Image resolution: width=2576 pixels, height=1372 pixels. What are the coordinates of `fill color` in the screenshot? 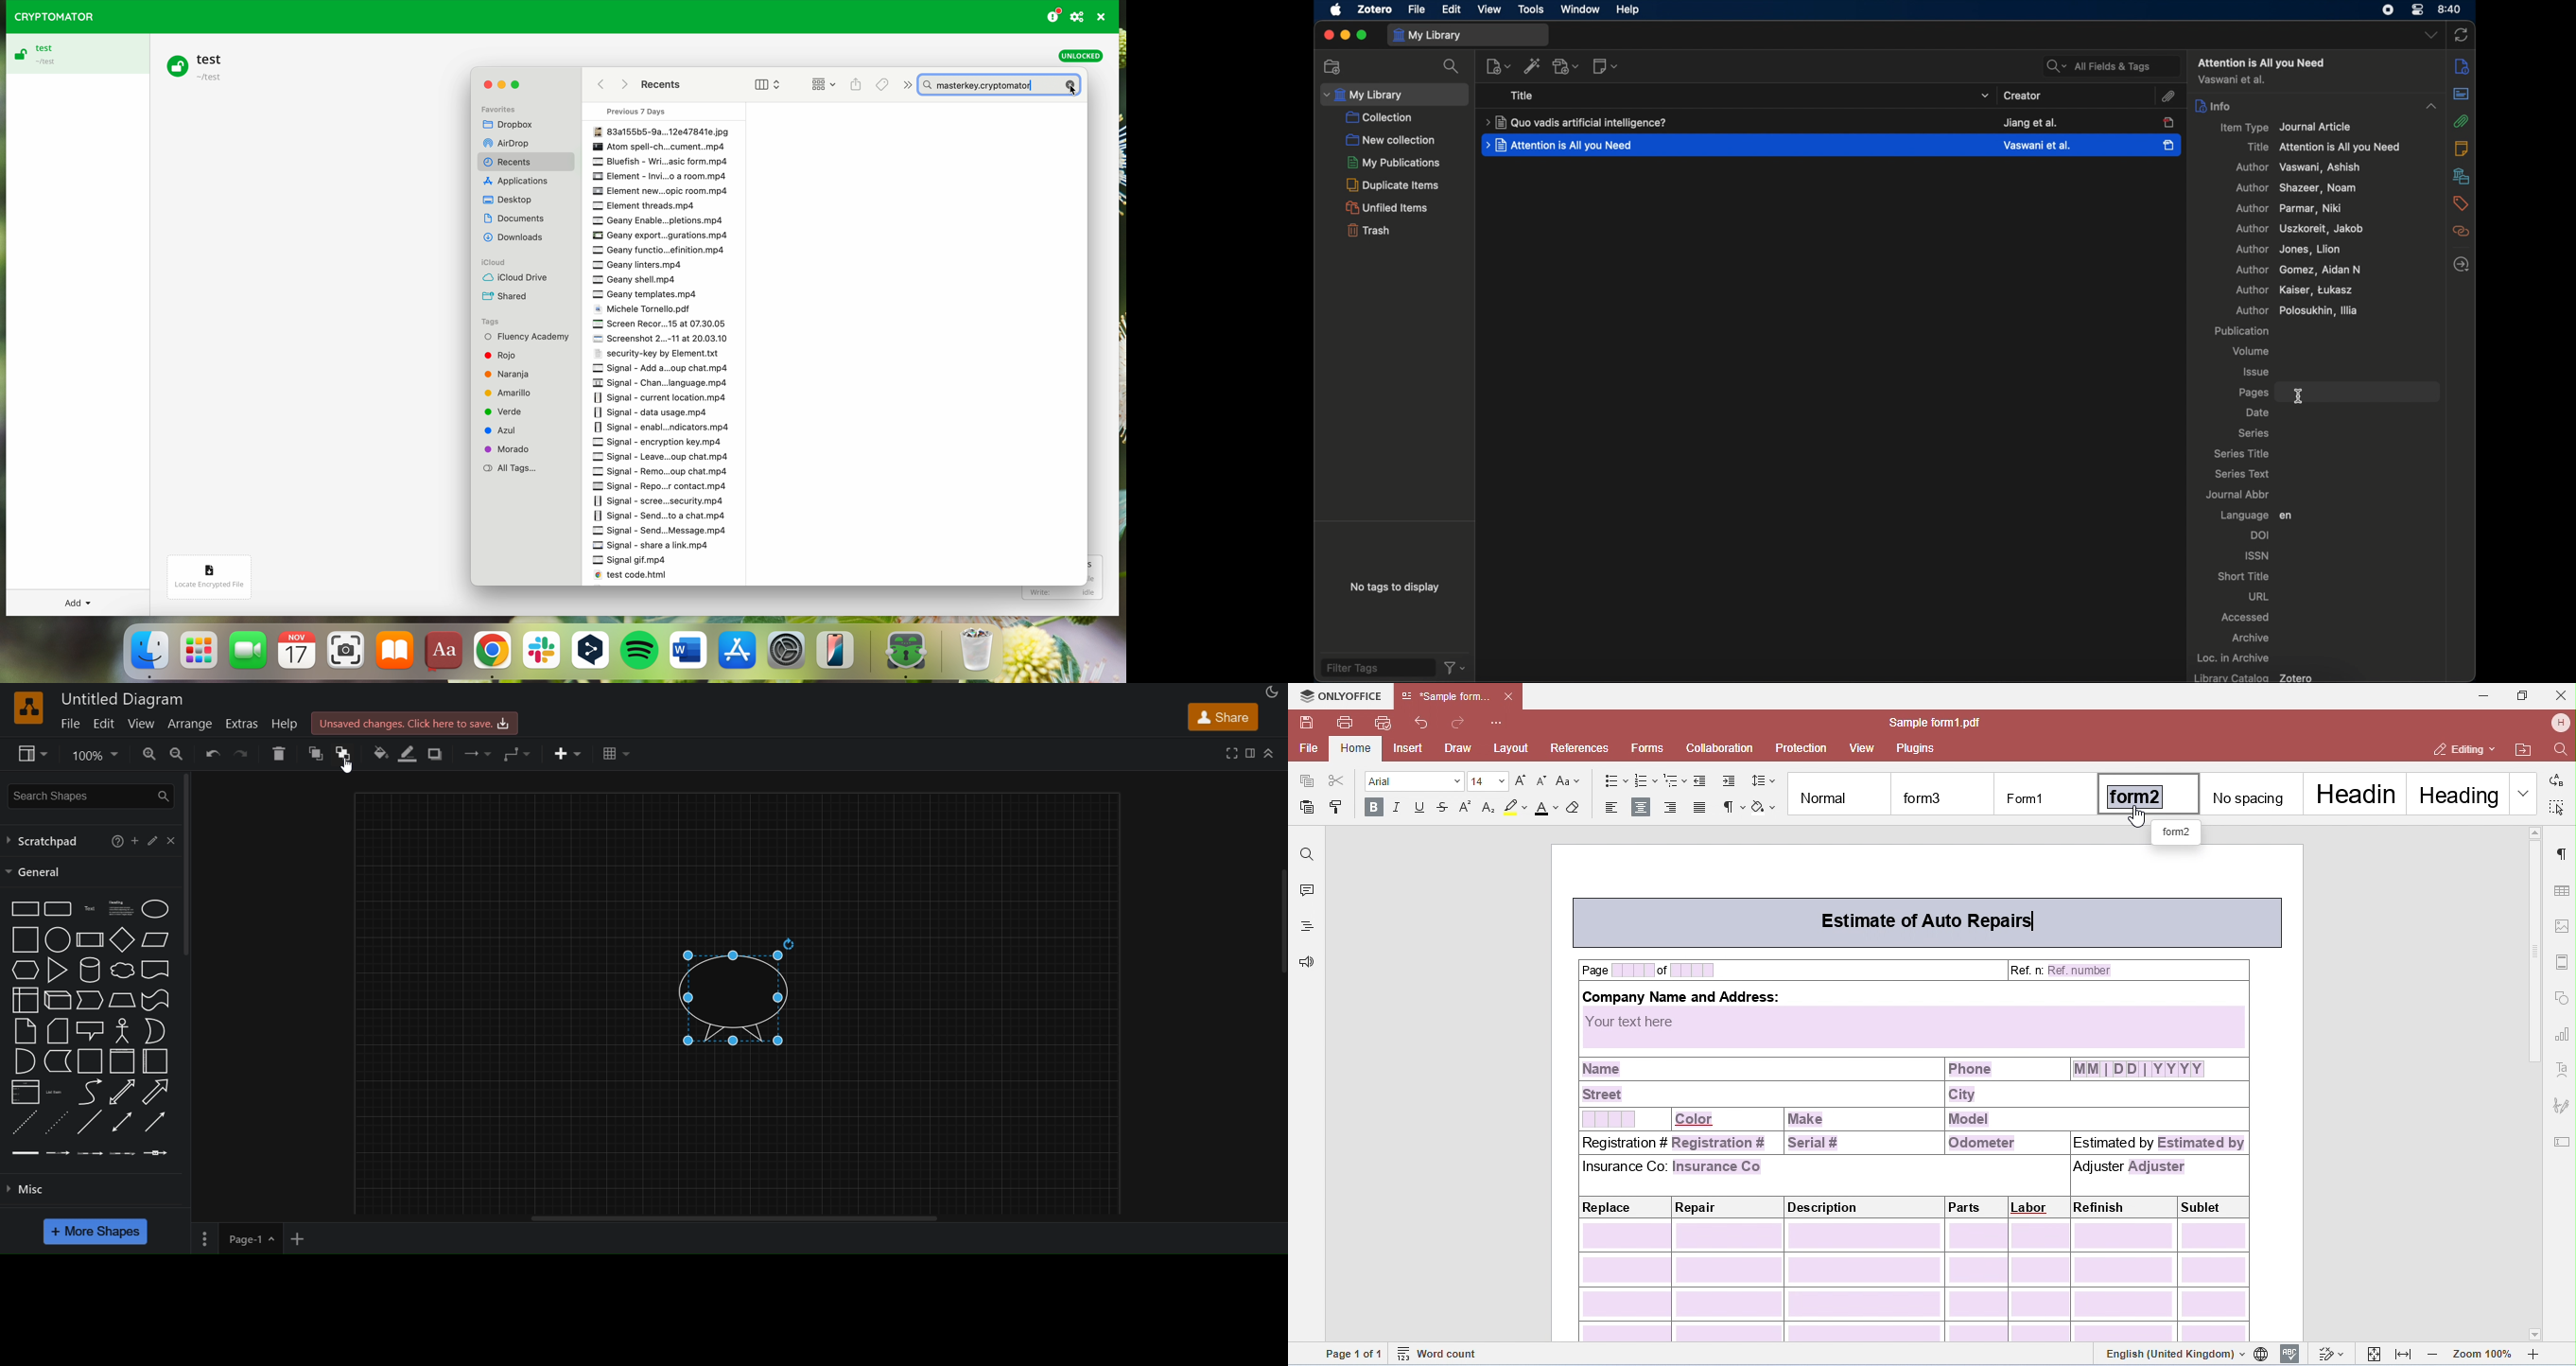 It's located at (380, 754).